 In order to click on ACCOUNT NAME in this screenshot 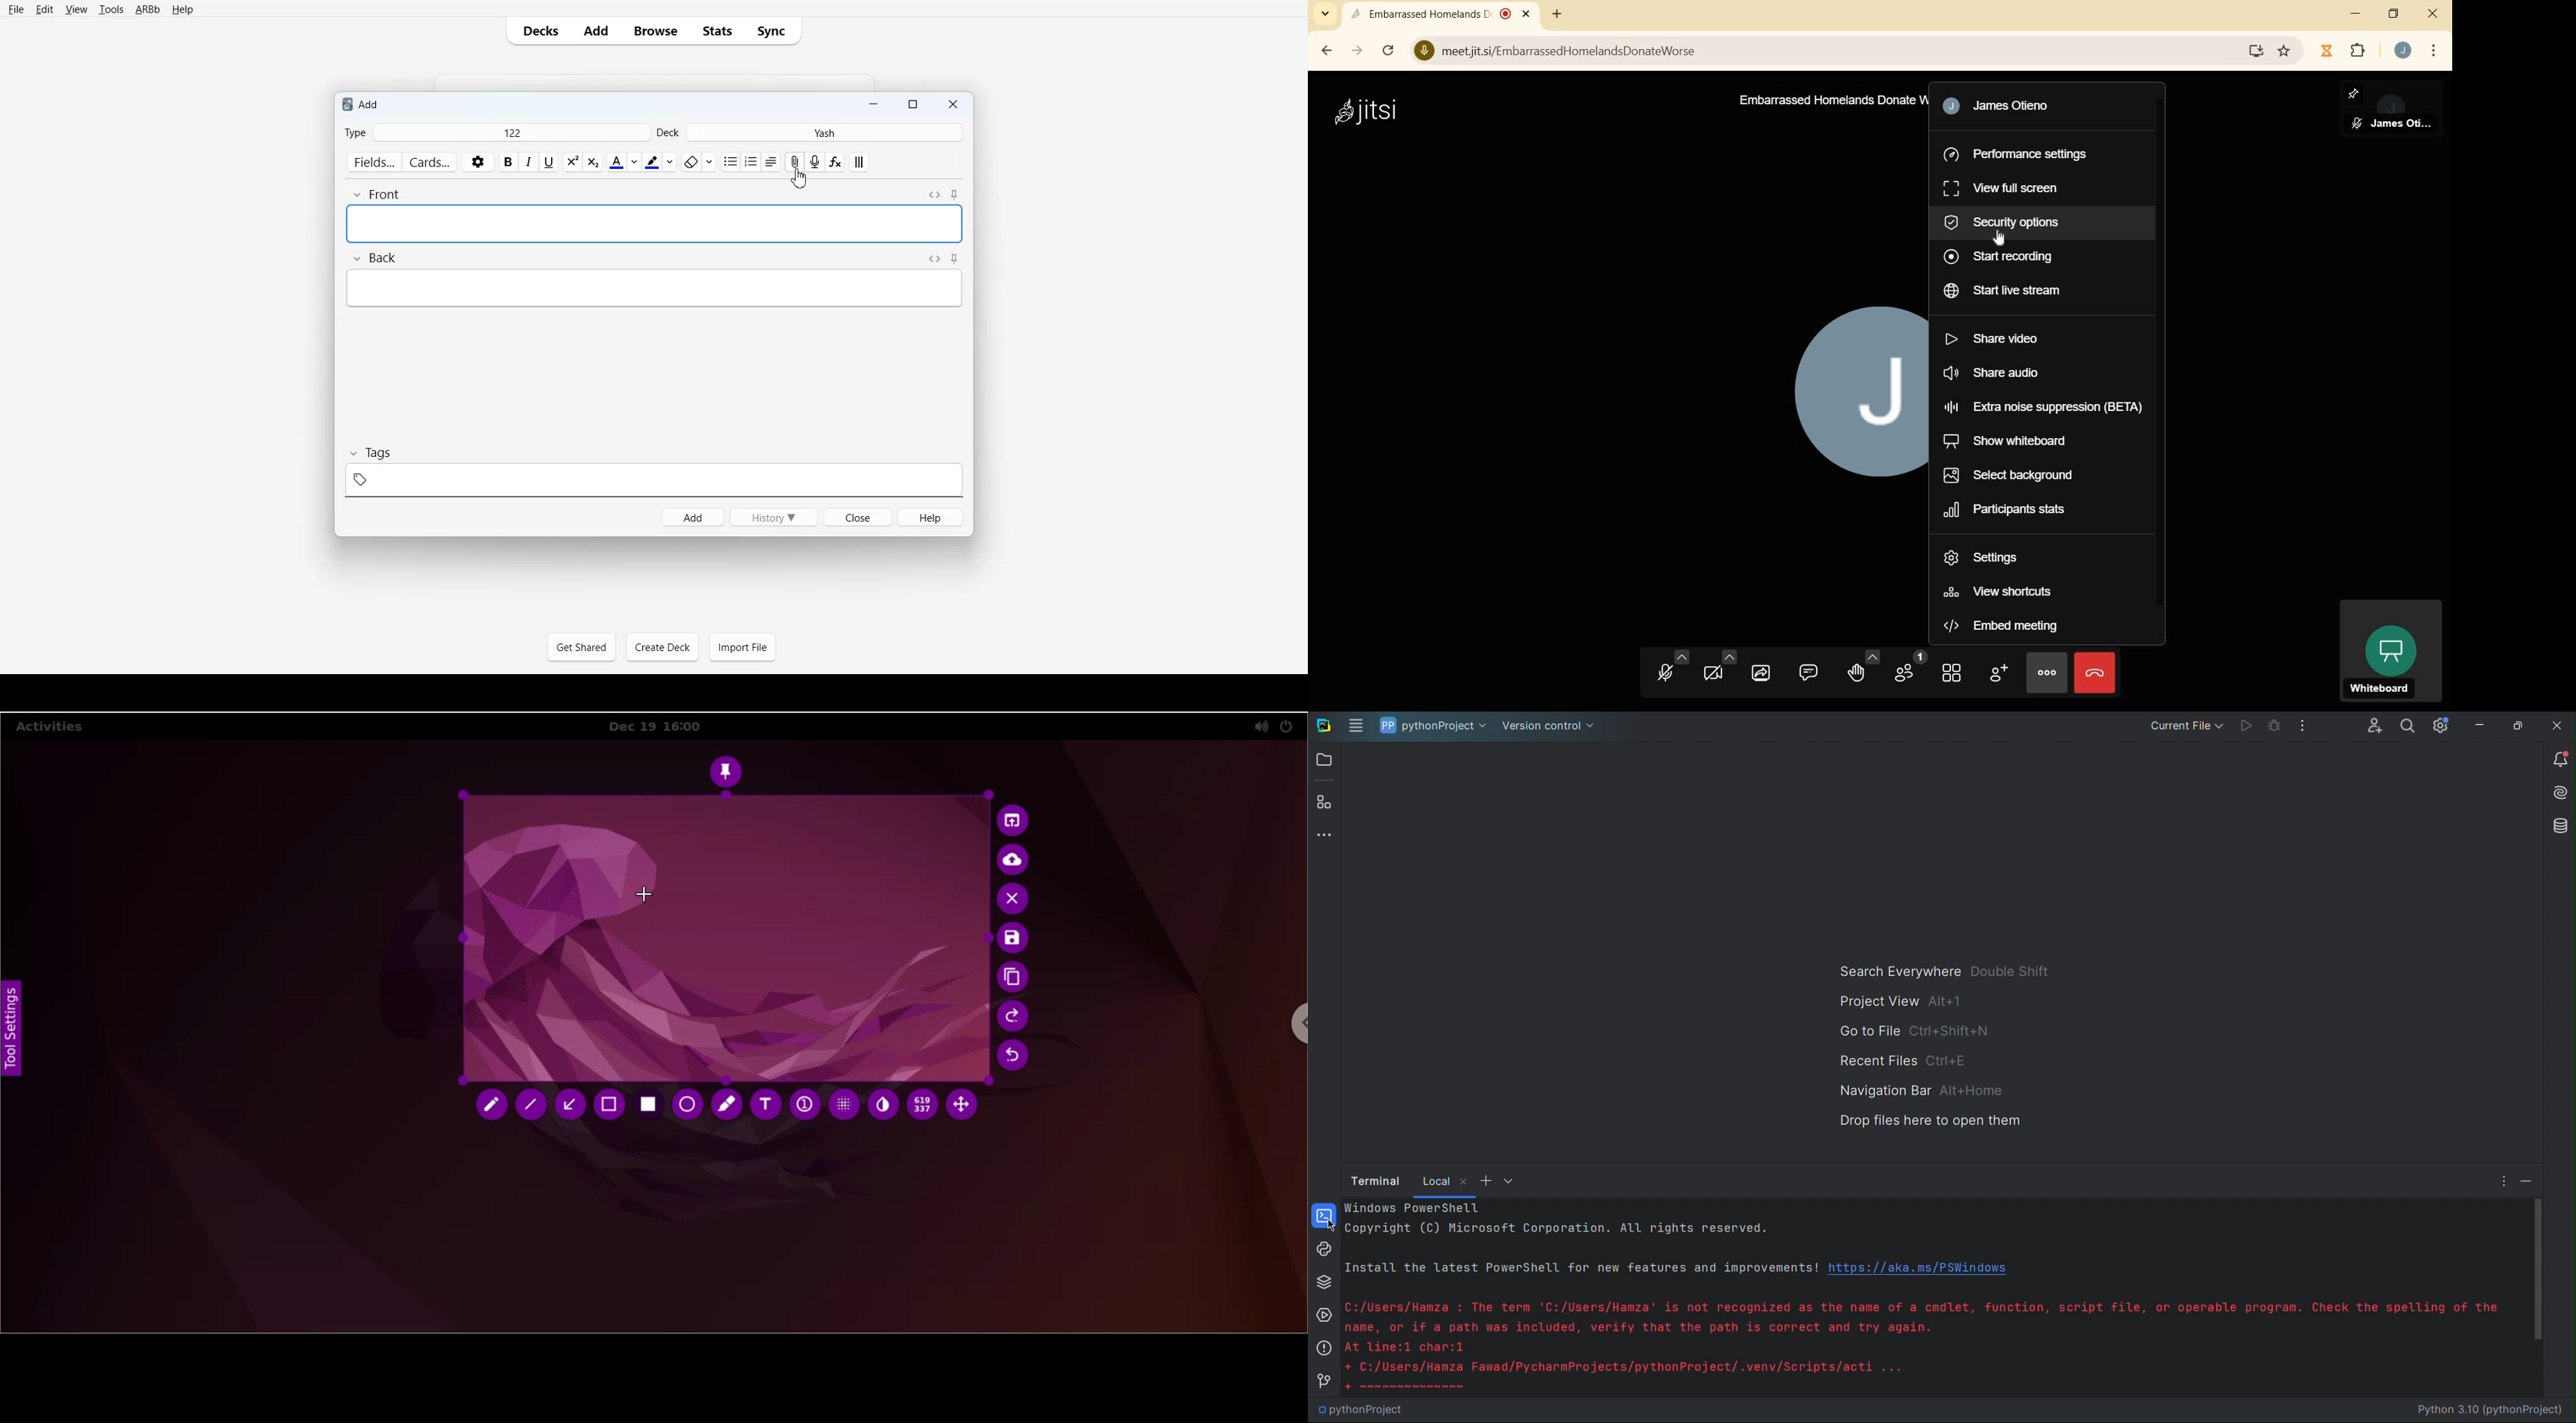, I will do `click(2017, 107)`.